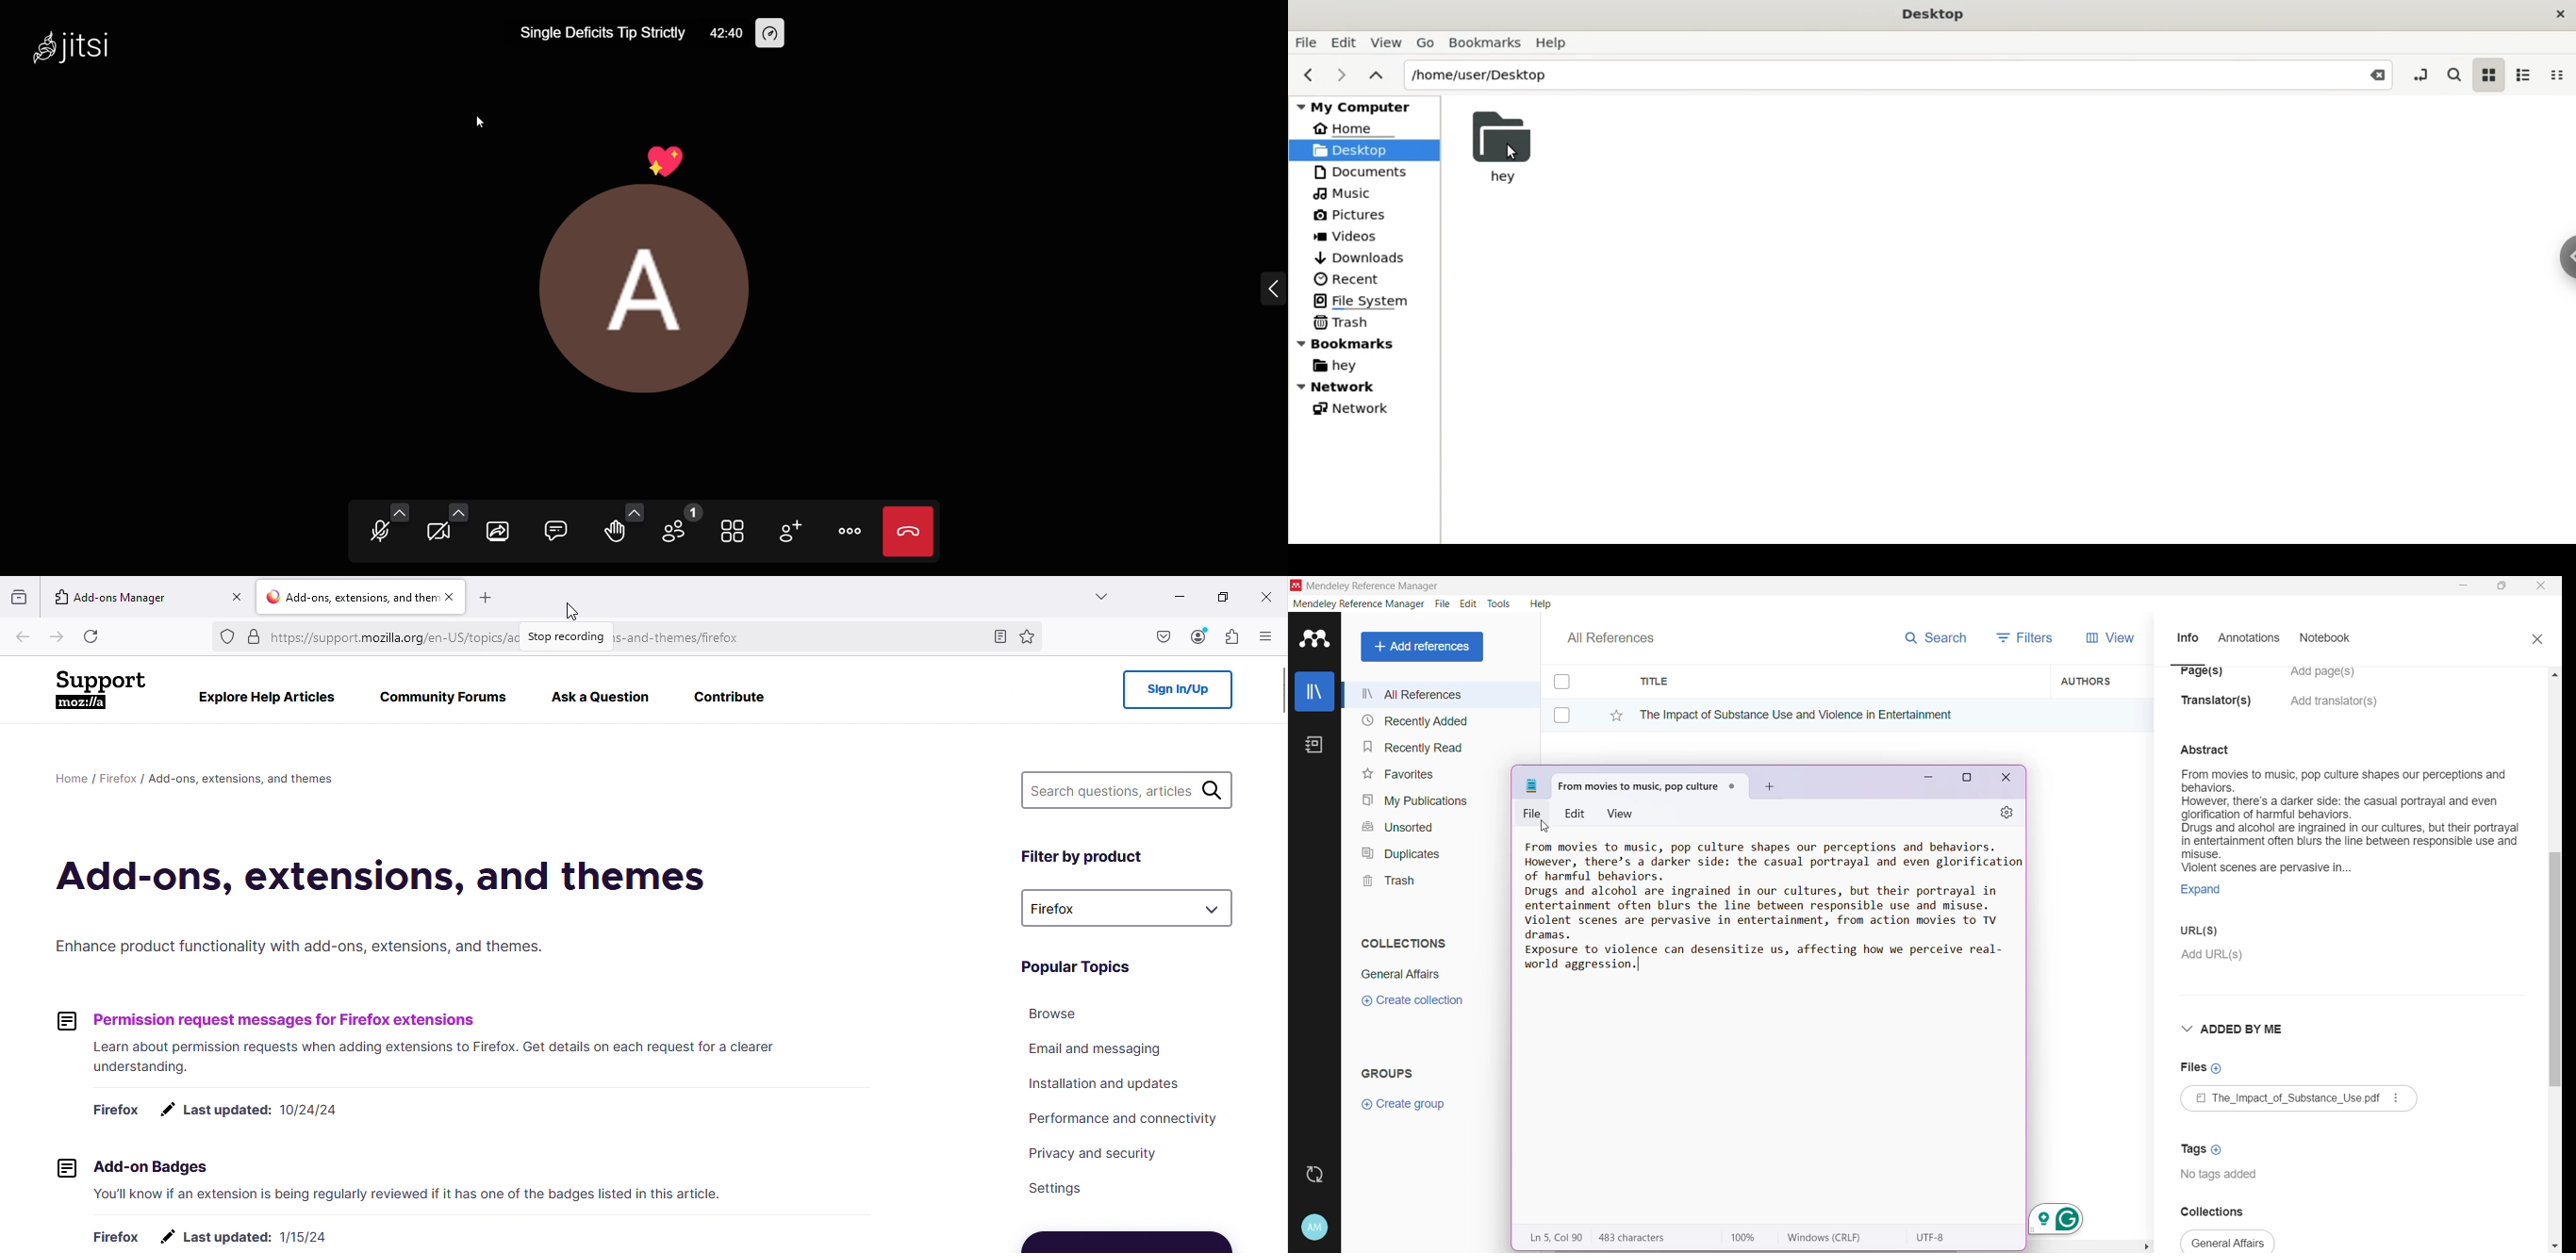  What do you see at coordinates (1469, 604) in the screenshot?
I see `Edit` at bounding box center [1469, 604].